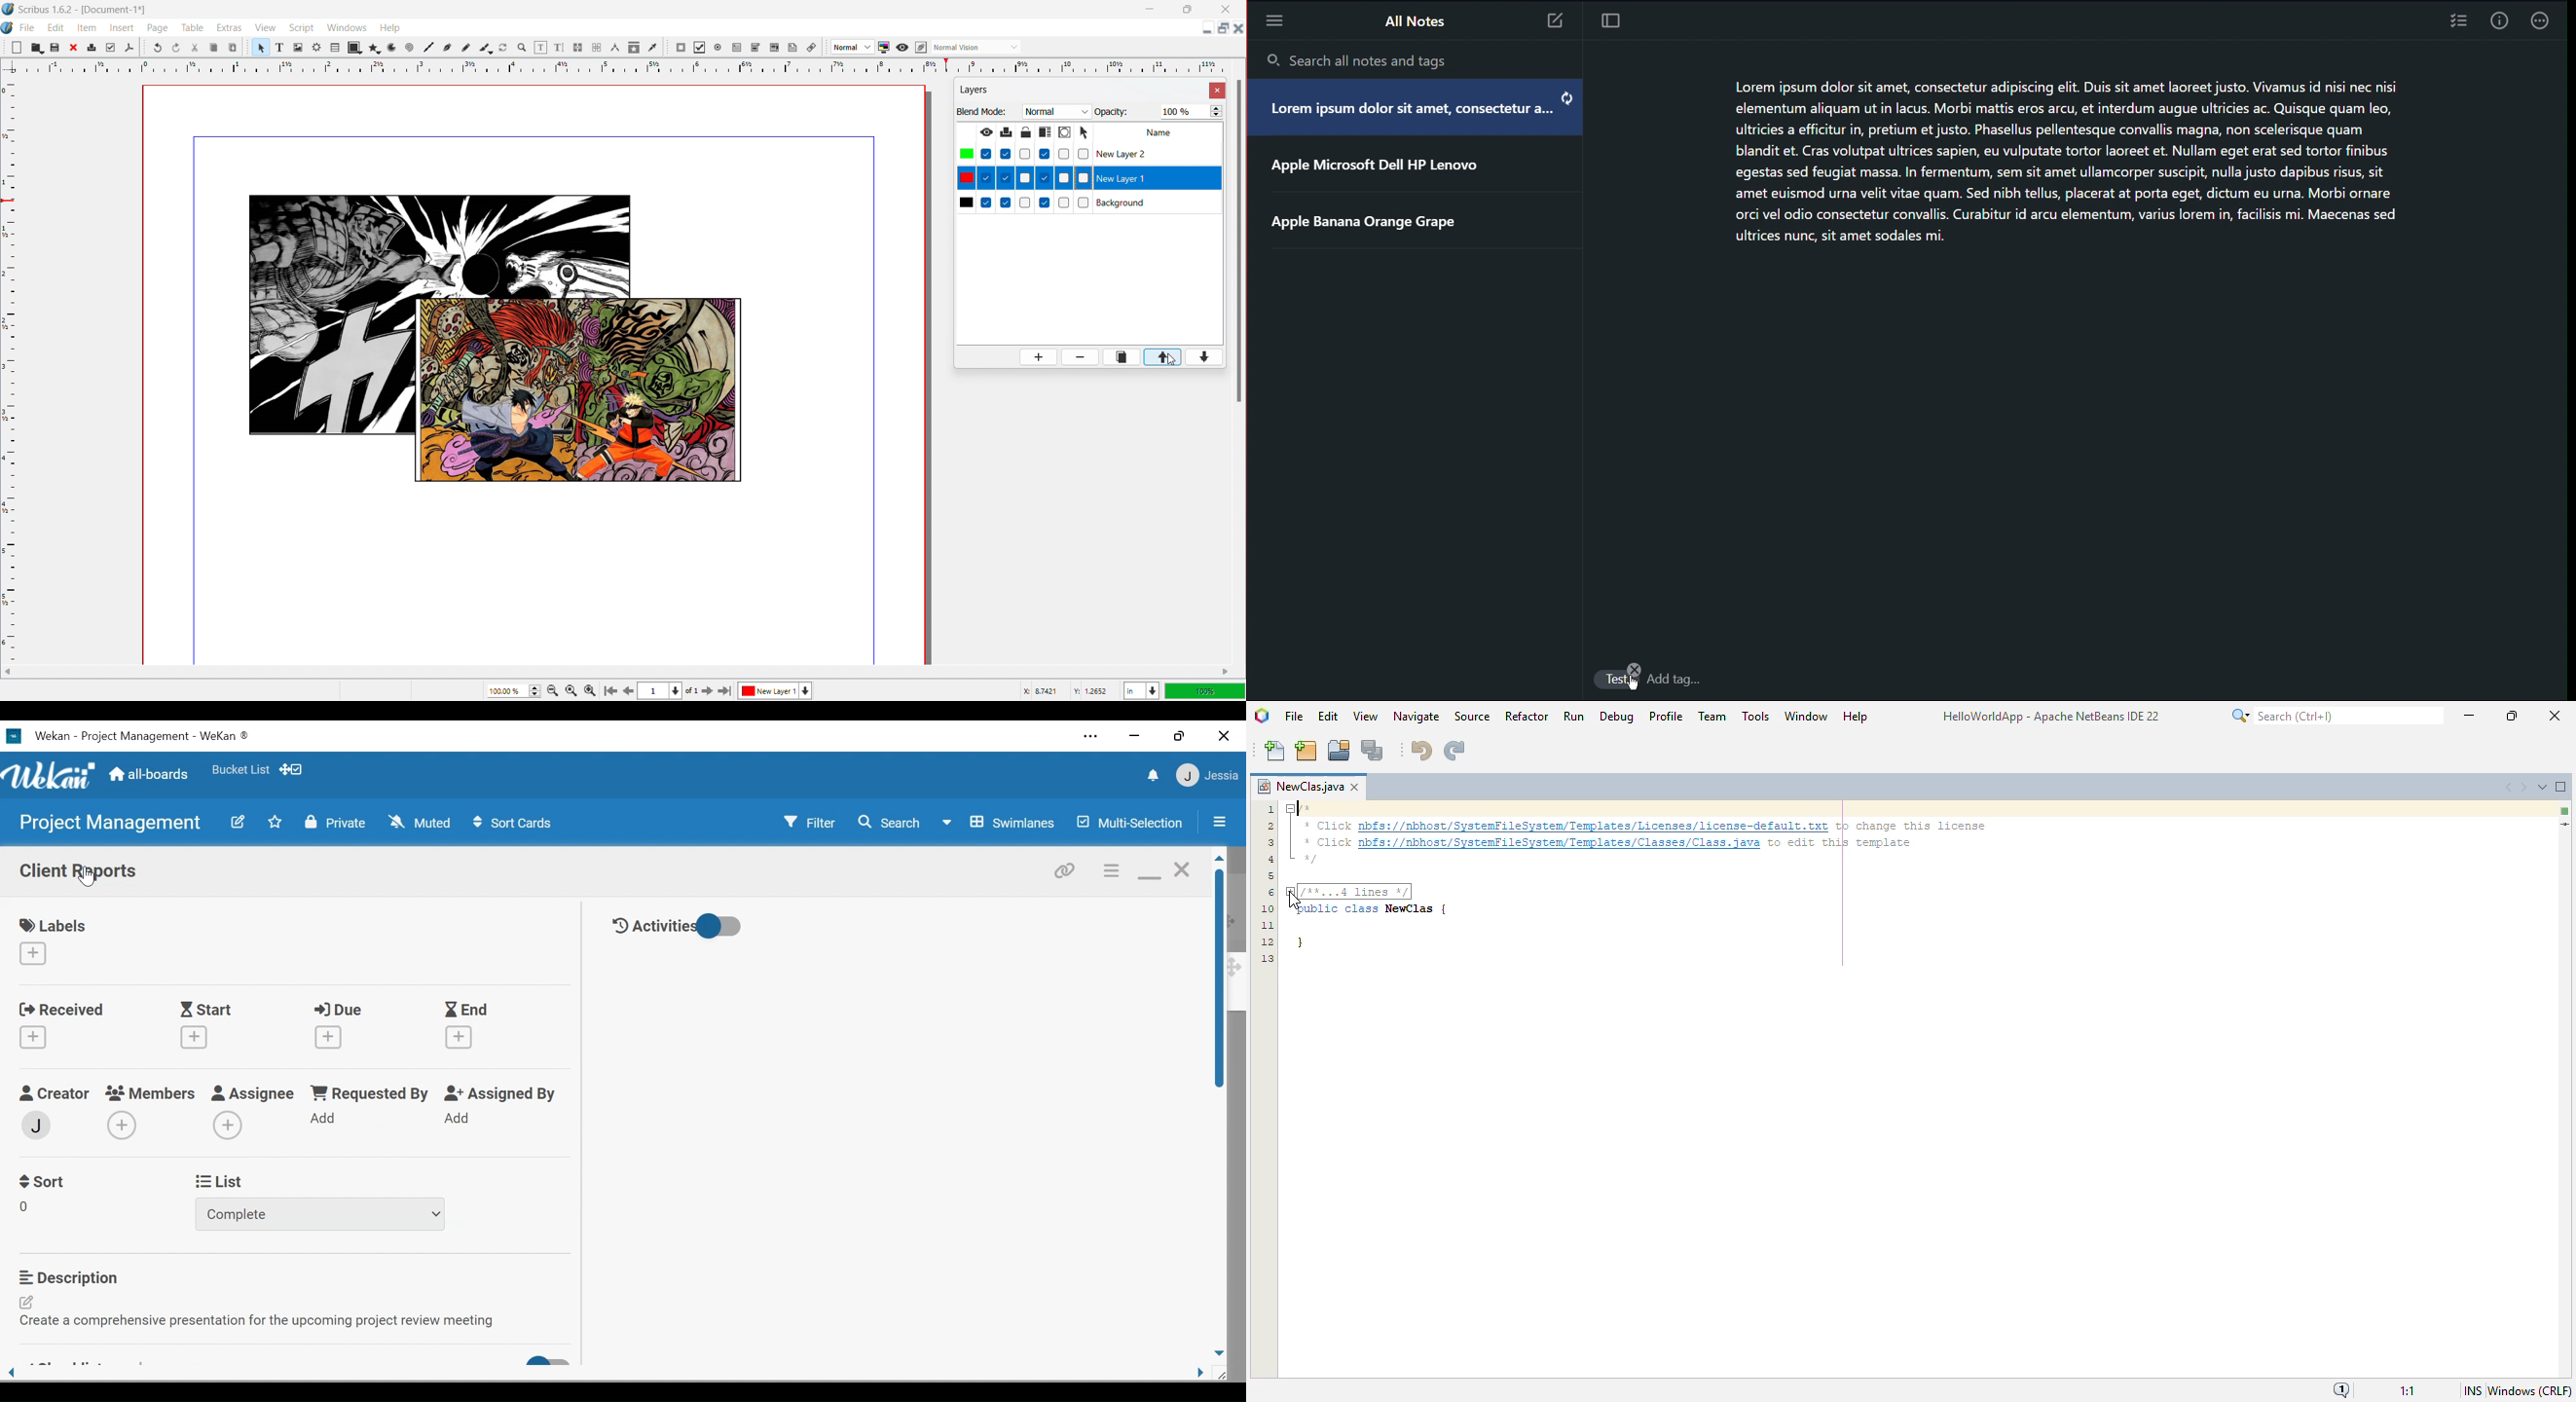 The height and width of the screenshot is (1428, 2576). What do you see at coordinates (225, 737) in the screenshot?
I see `Wekan` at bounding box center [225, 737].